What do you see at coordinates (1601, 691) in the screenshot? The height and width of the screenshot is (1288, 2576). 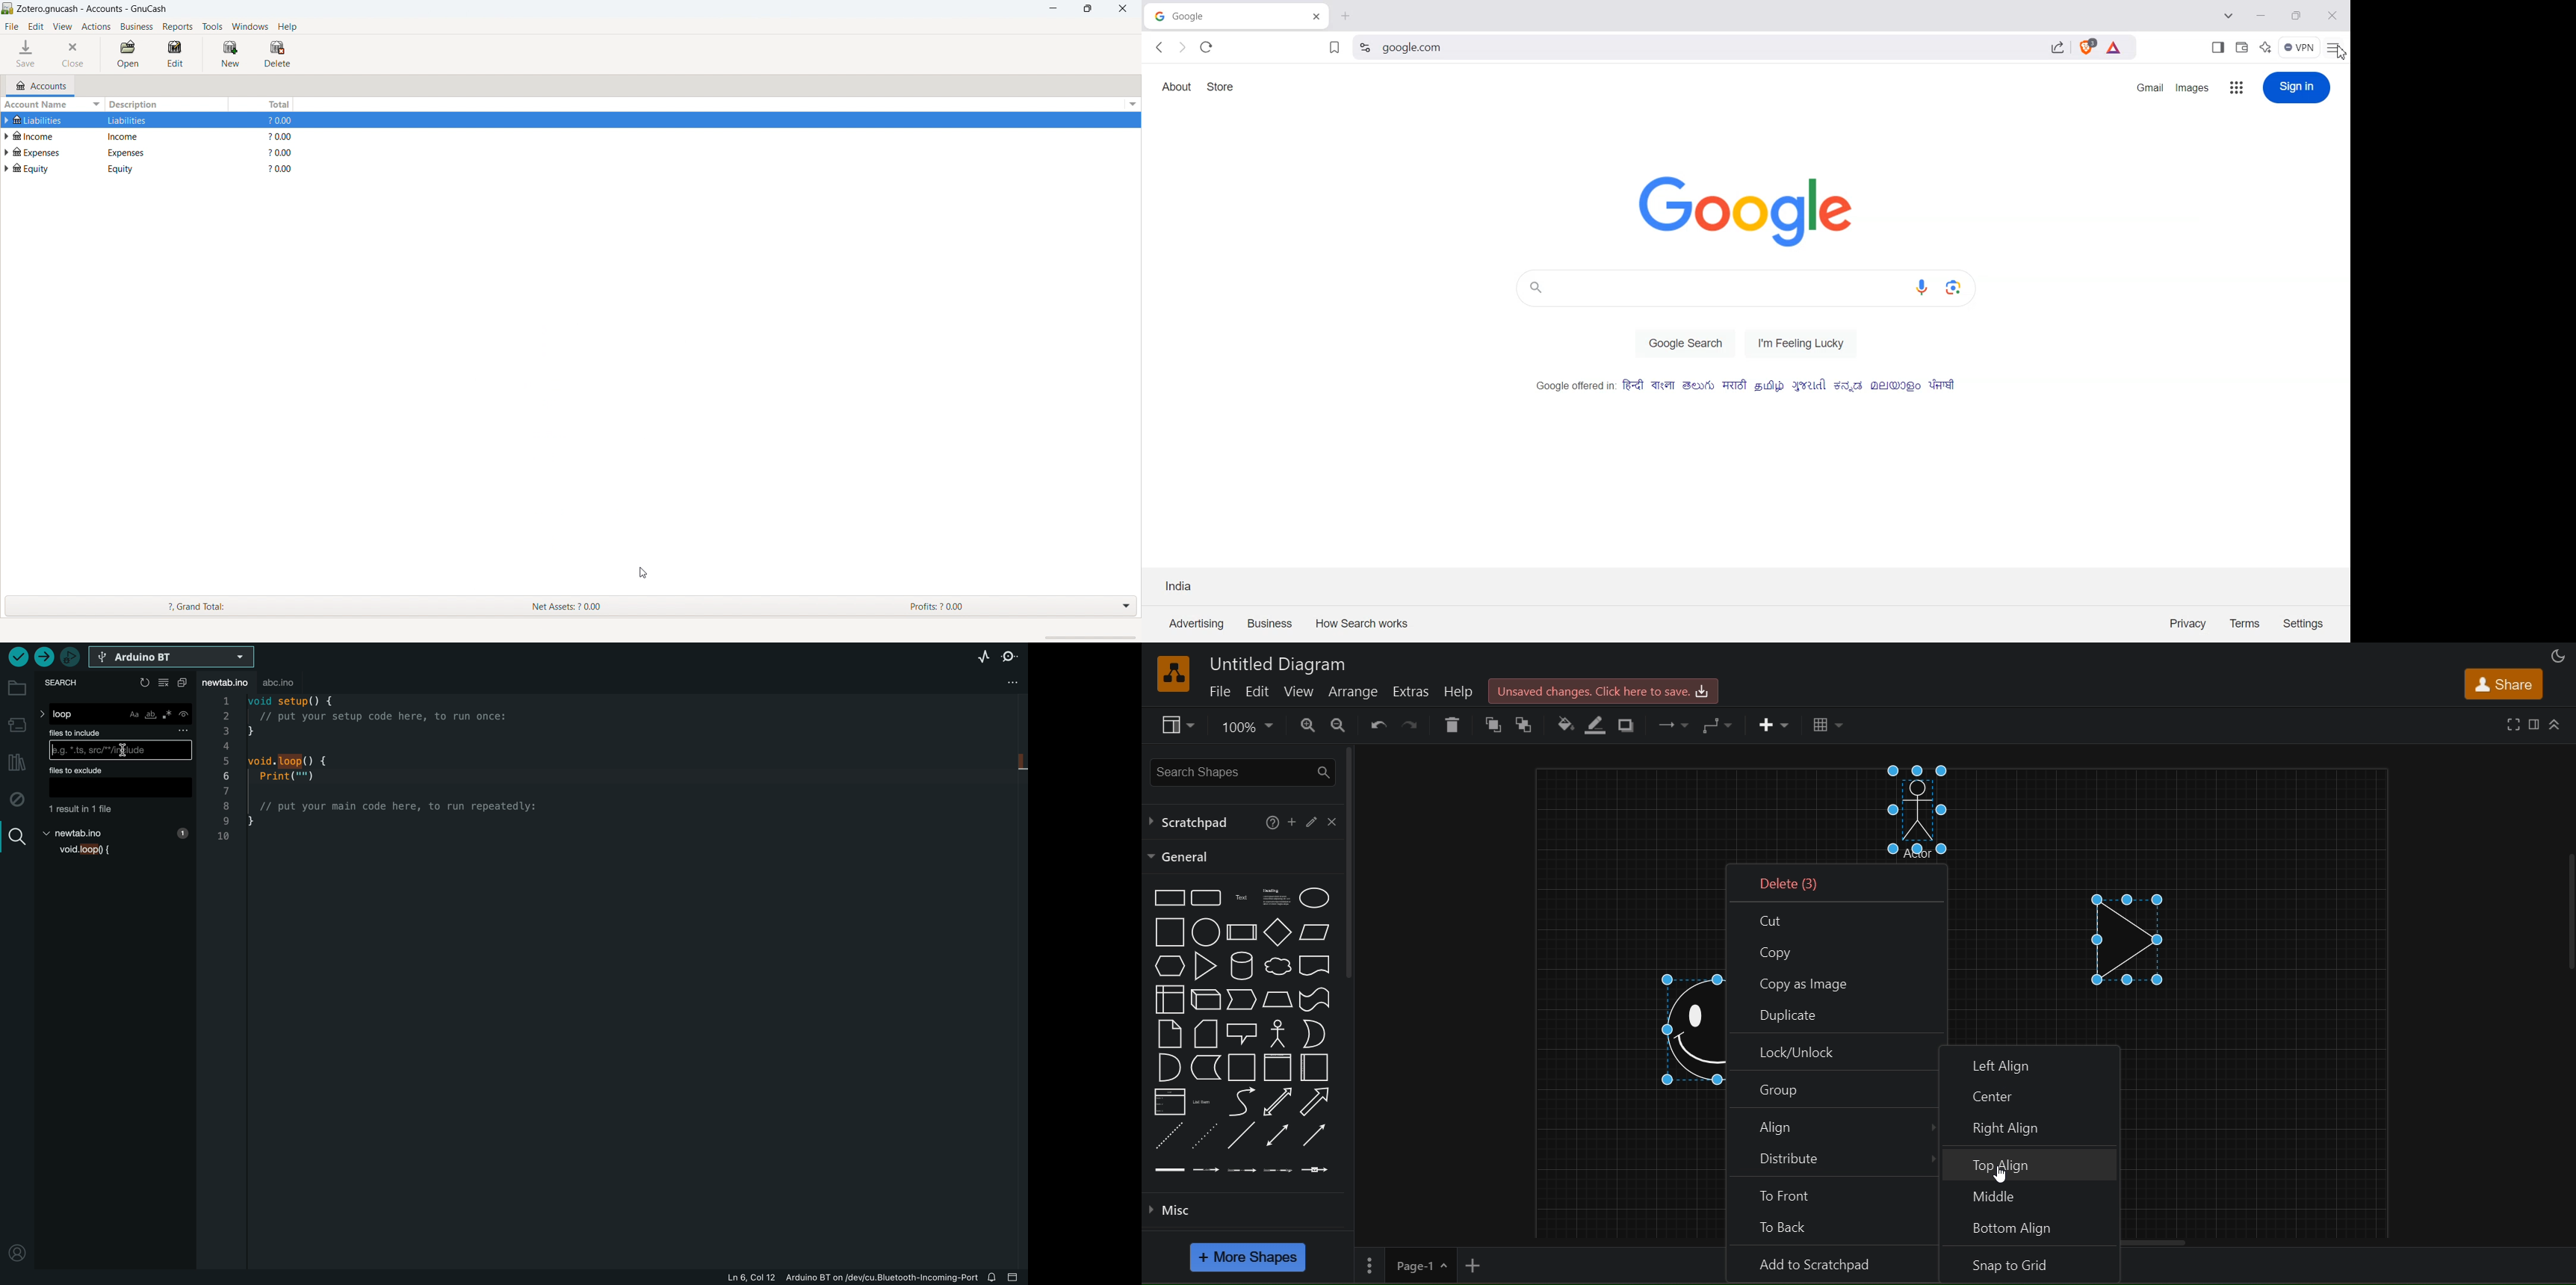 I see `click here to save` at bounding box center [1601, 691].